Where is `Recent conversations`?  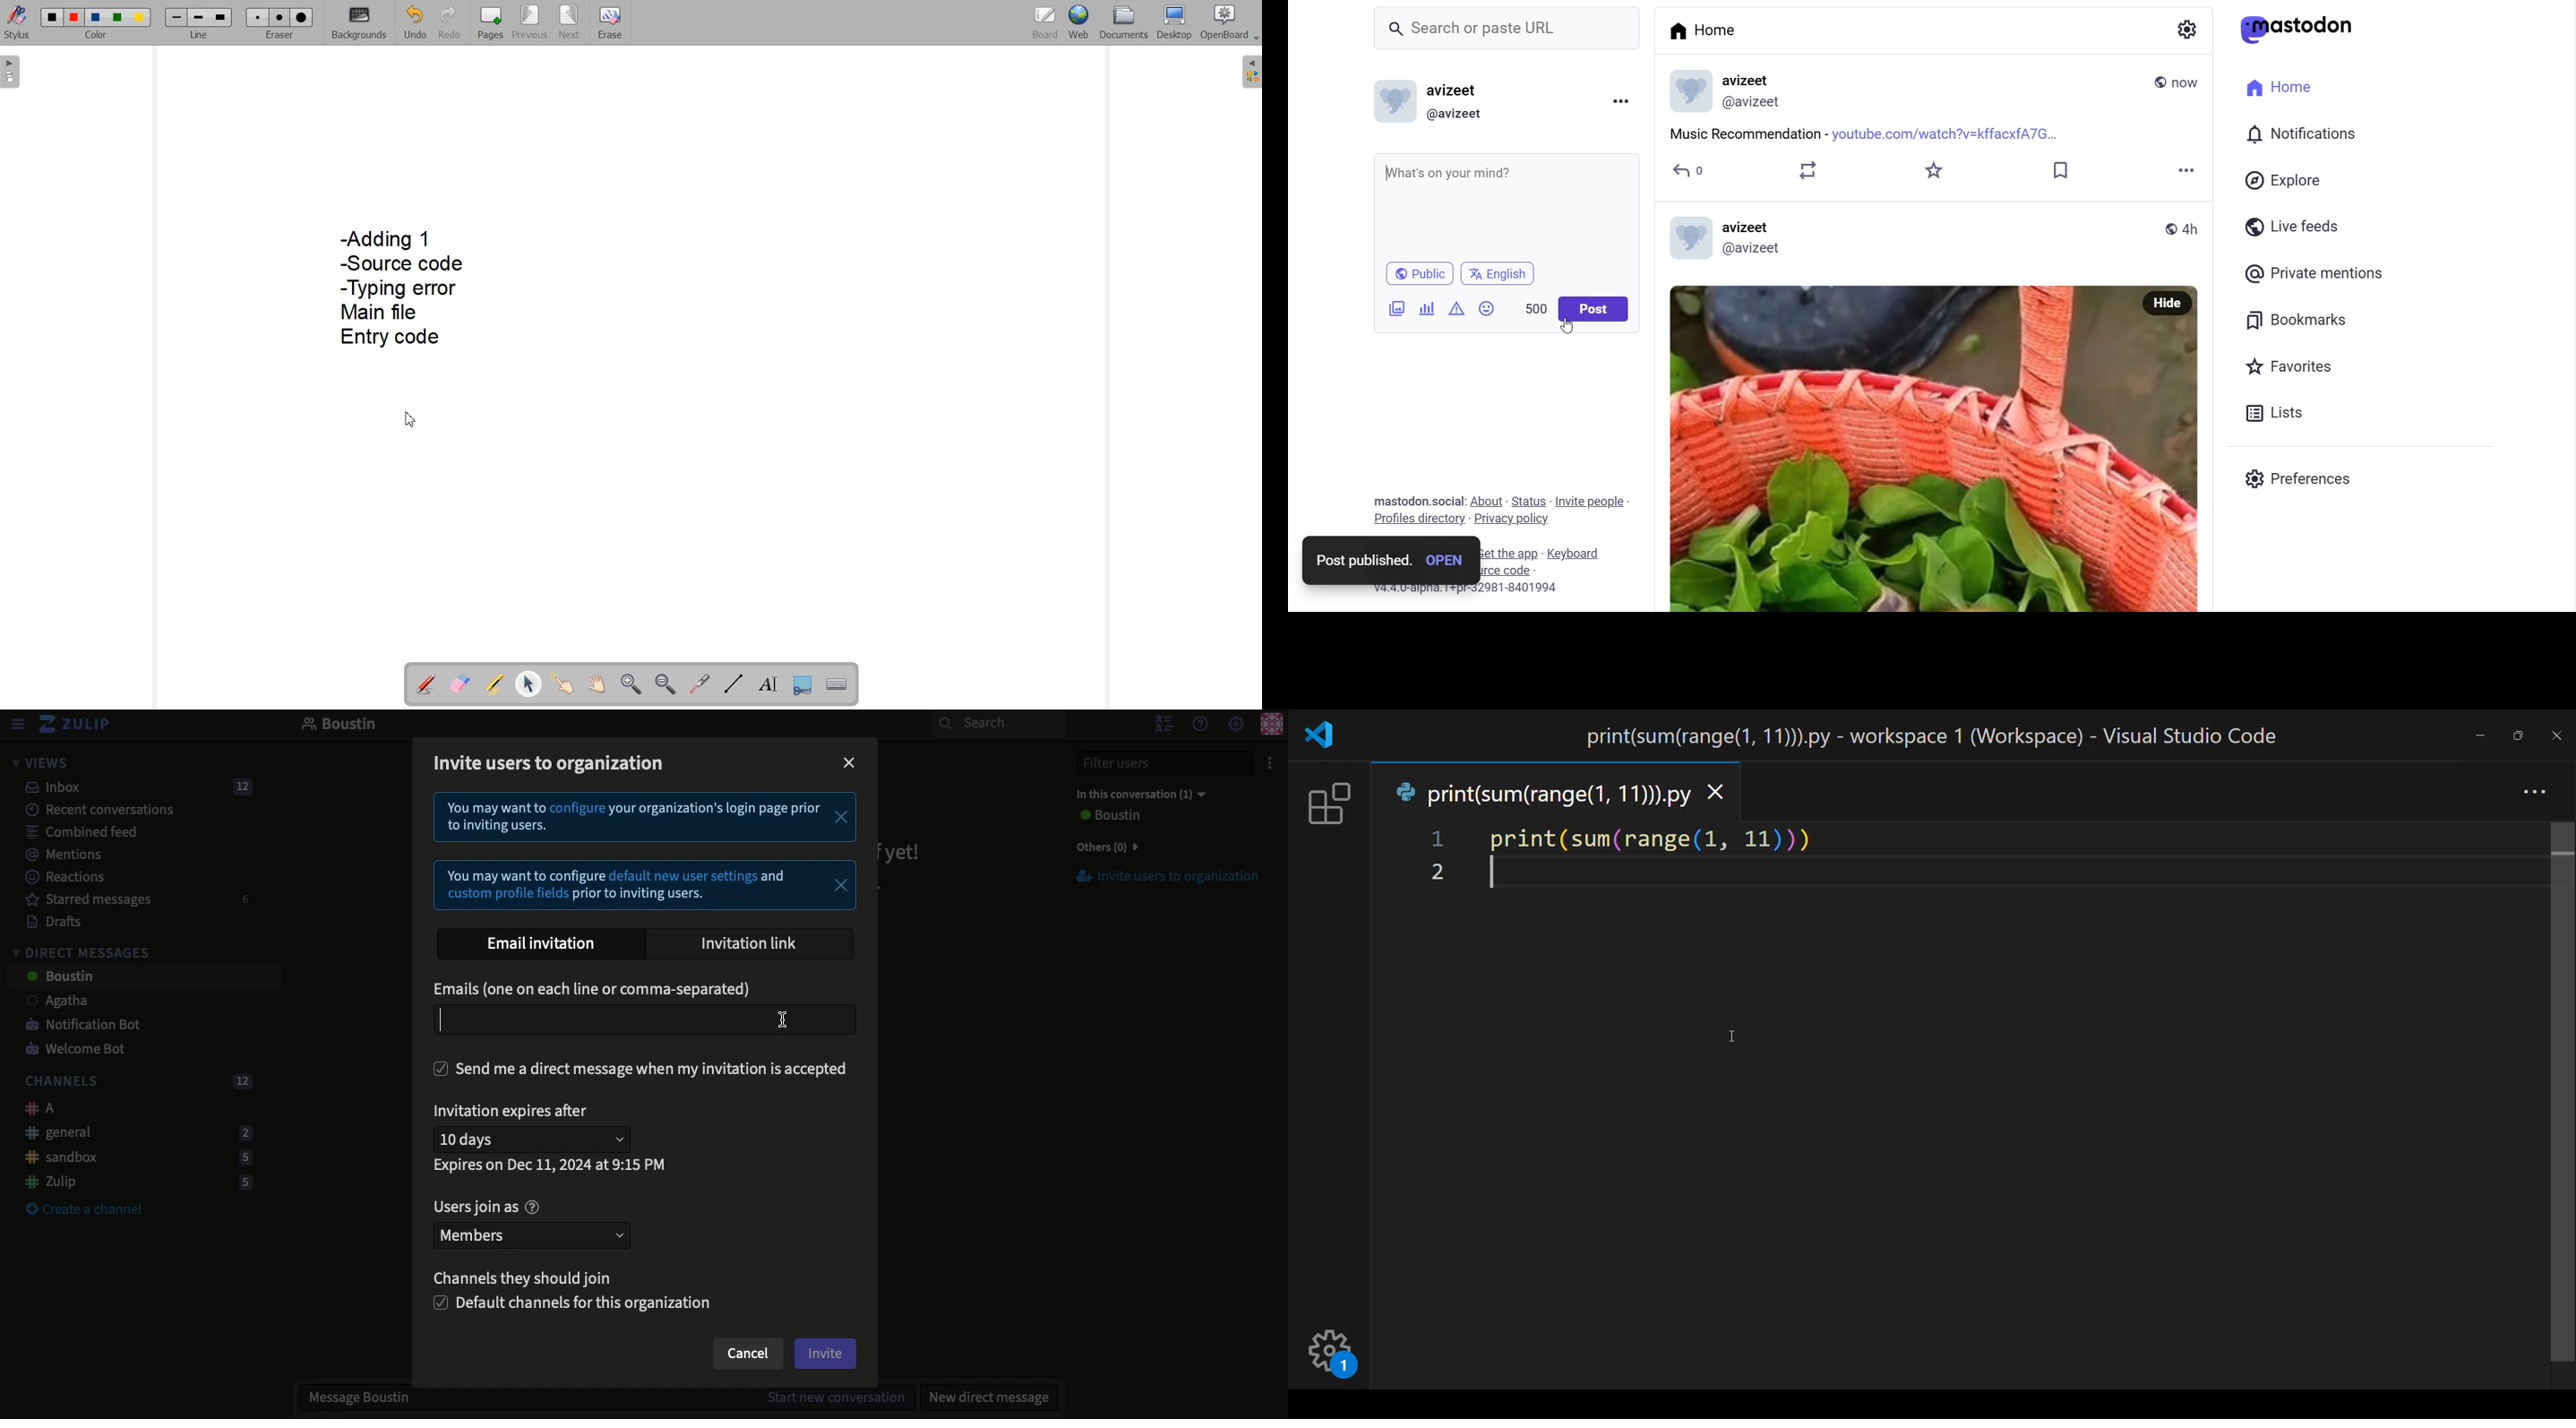
Recent conversations is located at coordinates (89, 809).